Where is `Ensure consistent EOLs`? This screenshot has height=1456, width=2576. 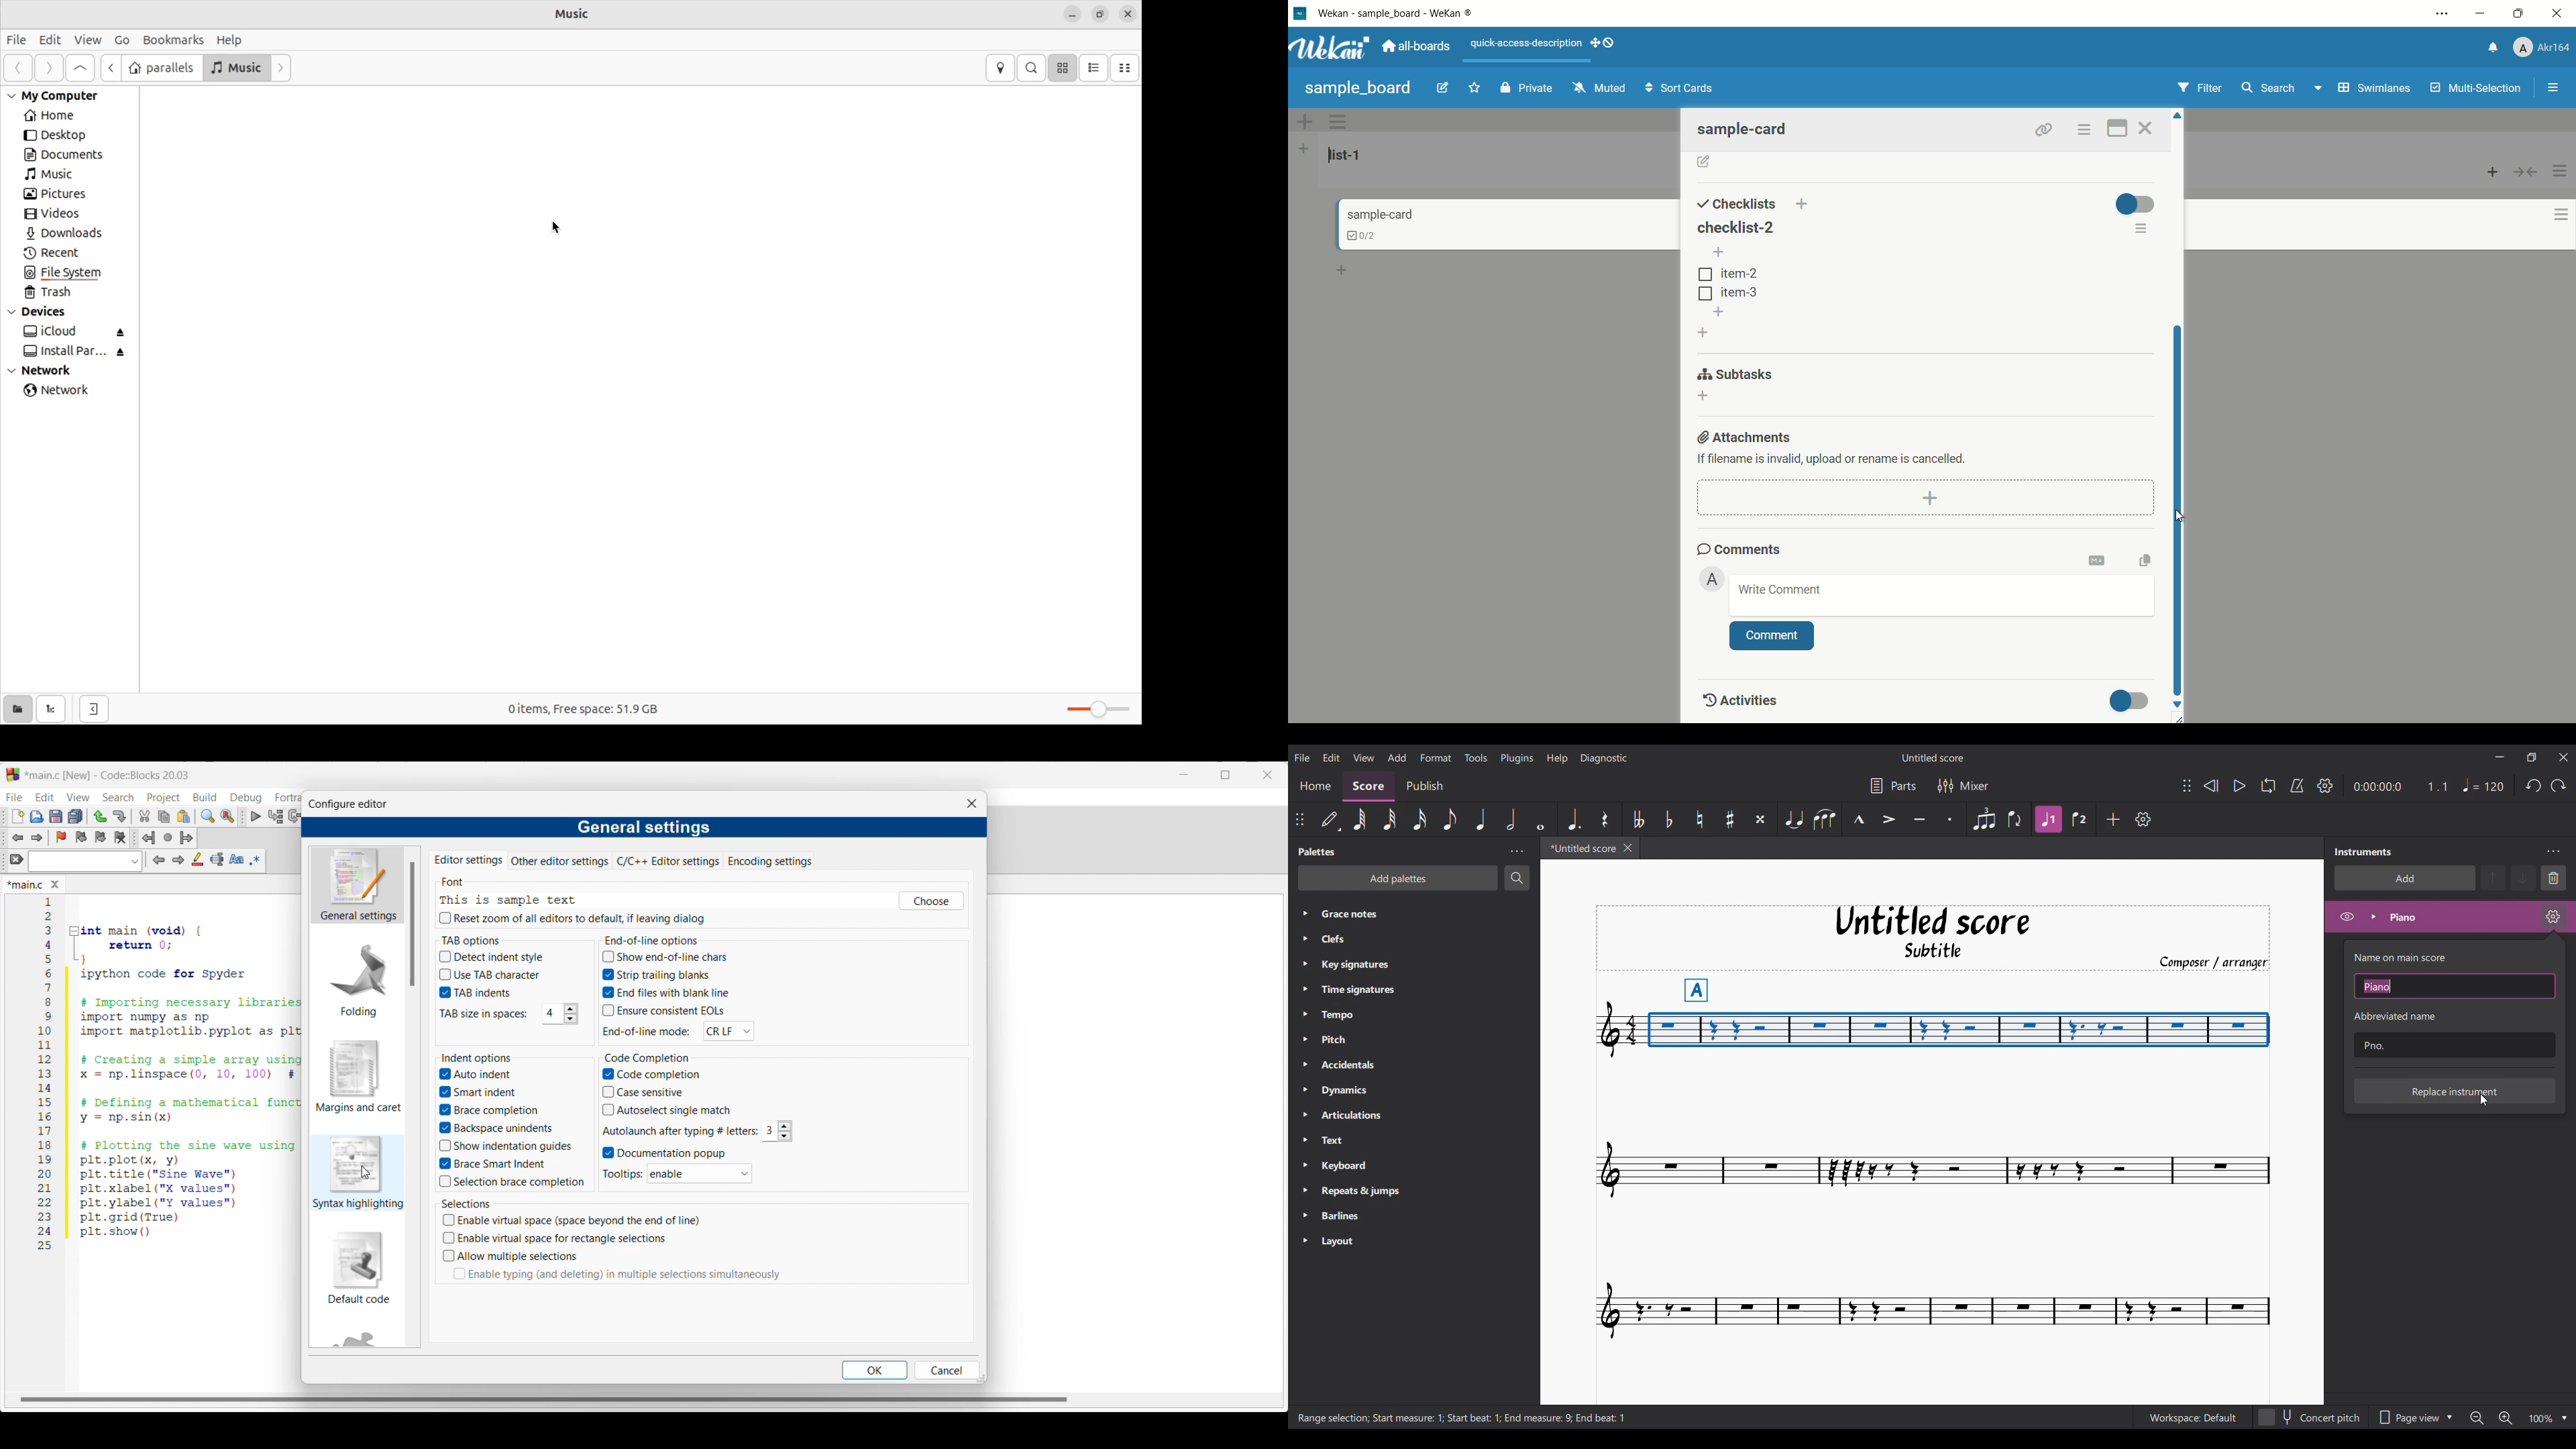
Ensure consistent EOLs is located at coordinates (663, 1010).